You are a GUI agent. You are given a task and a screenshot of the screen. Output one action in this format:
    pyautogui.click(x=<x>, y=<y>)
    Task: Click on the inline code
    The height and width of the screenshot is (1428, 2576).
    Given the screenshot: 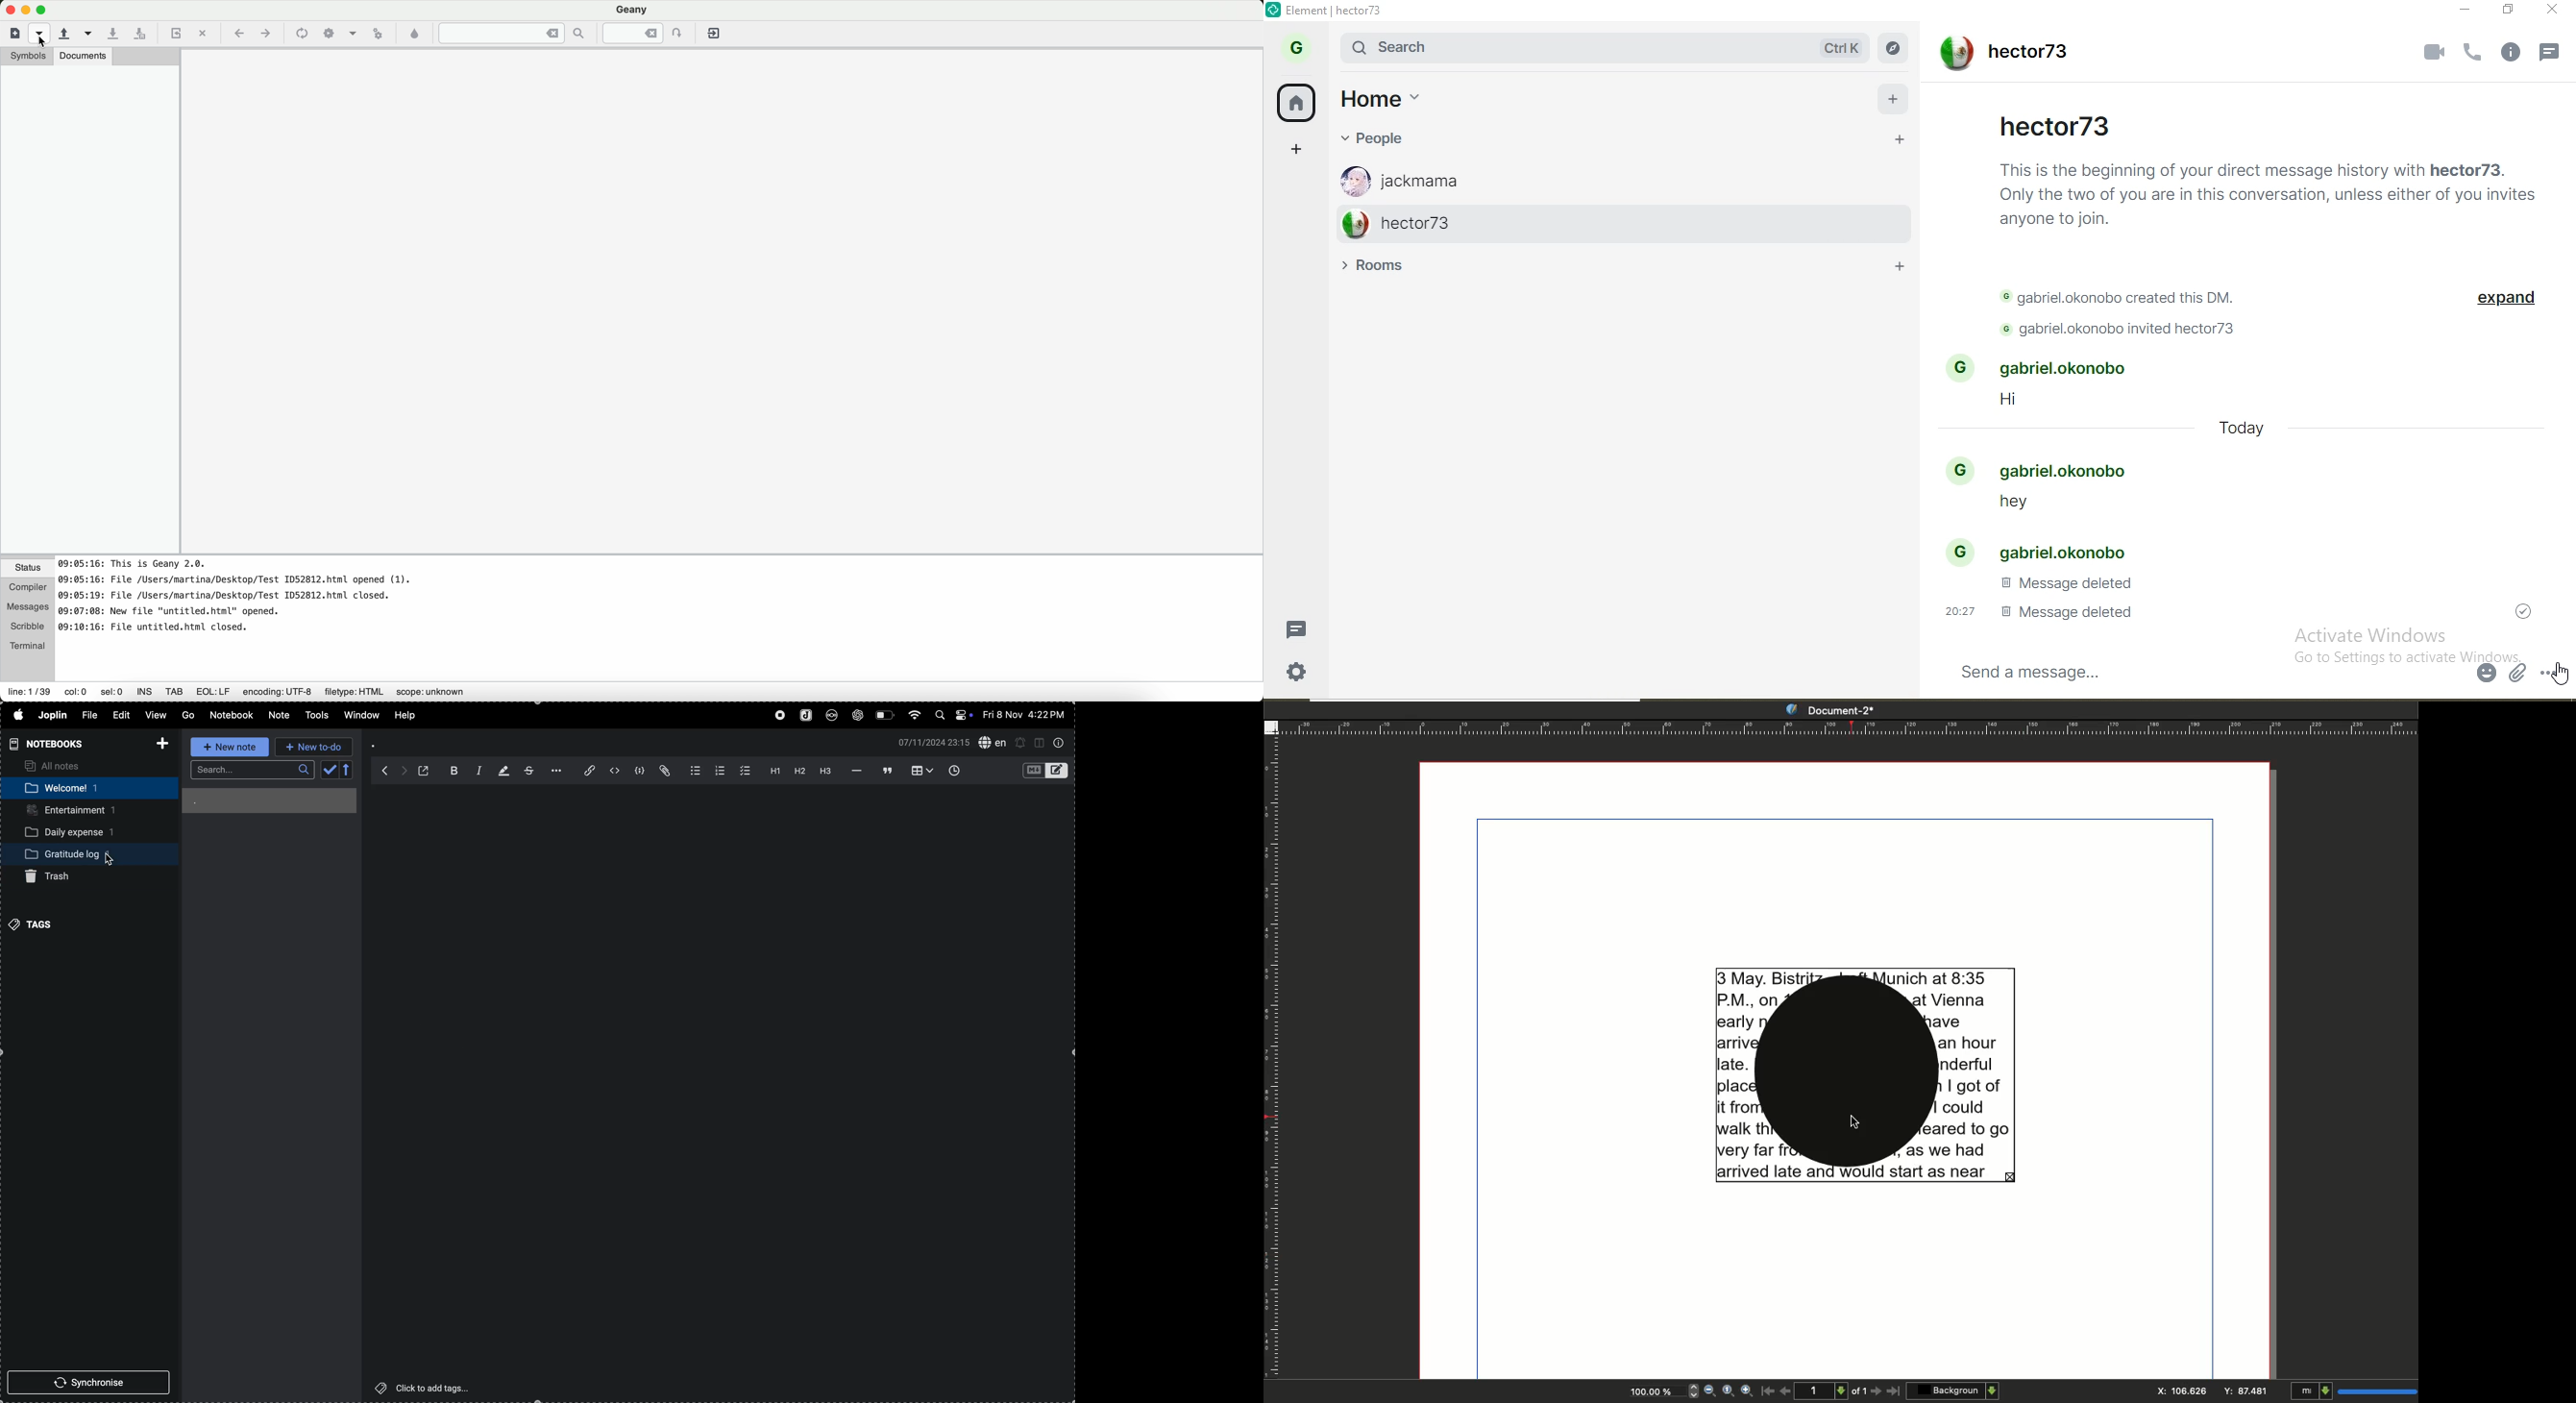 What is the action you would take?
    pyautogui.click(x=615, y=771)
    